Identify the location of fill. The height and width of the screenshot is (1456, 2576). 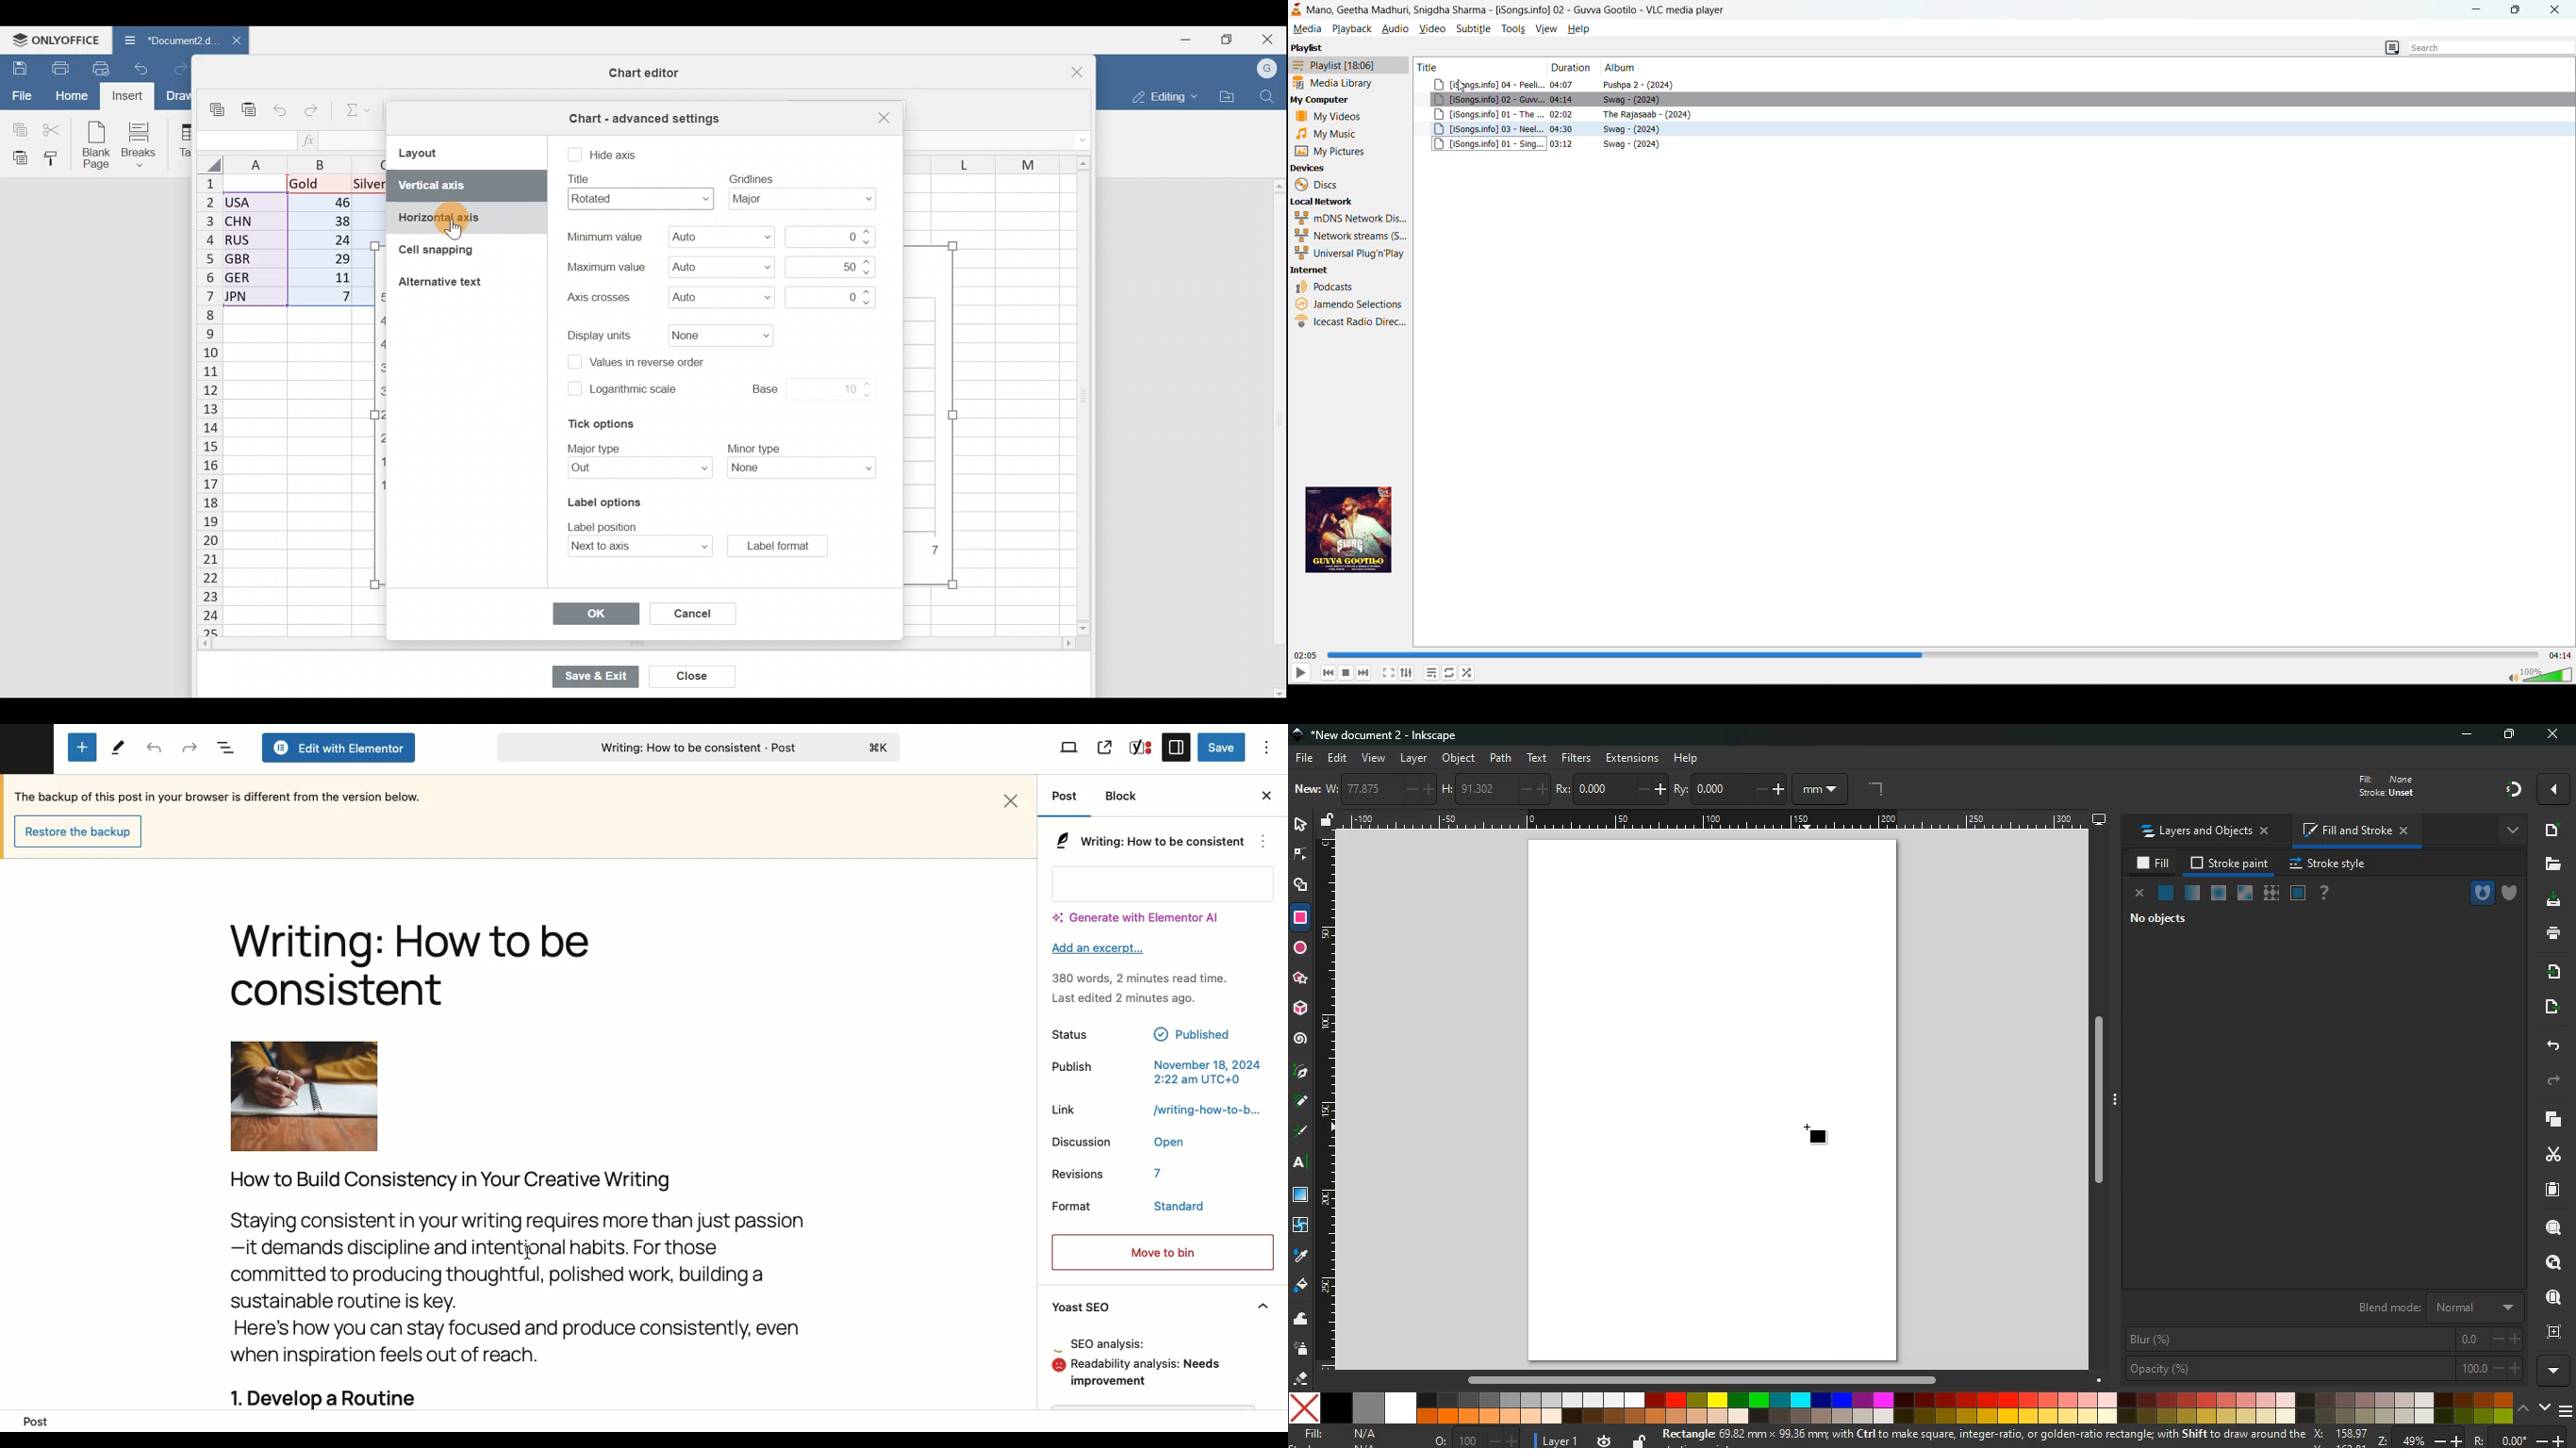
(1343, 1438).